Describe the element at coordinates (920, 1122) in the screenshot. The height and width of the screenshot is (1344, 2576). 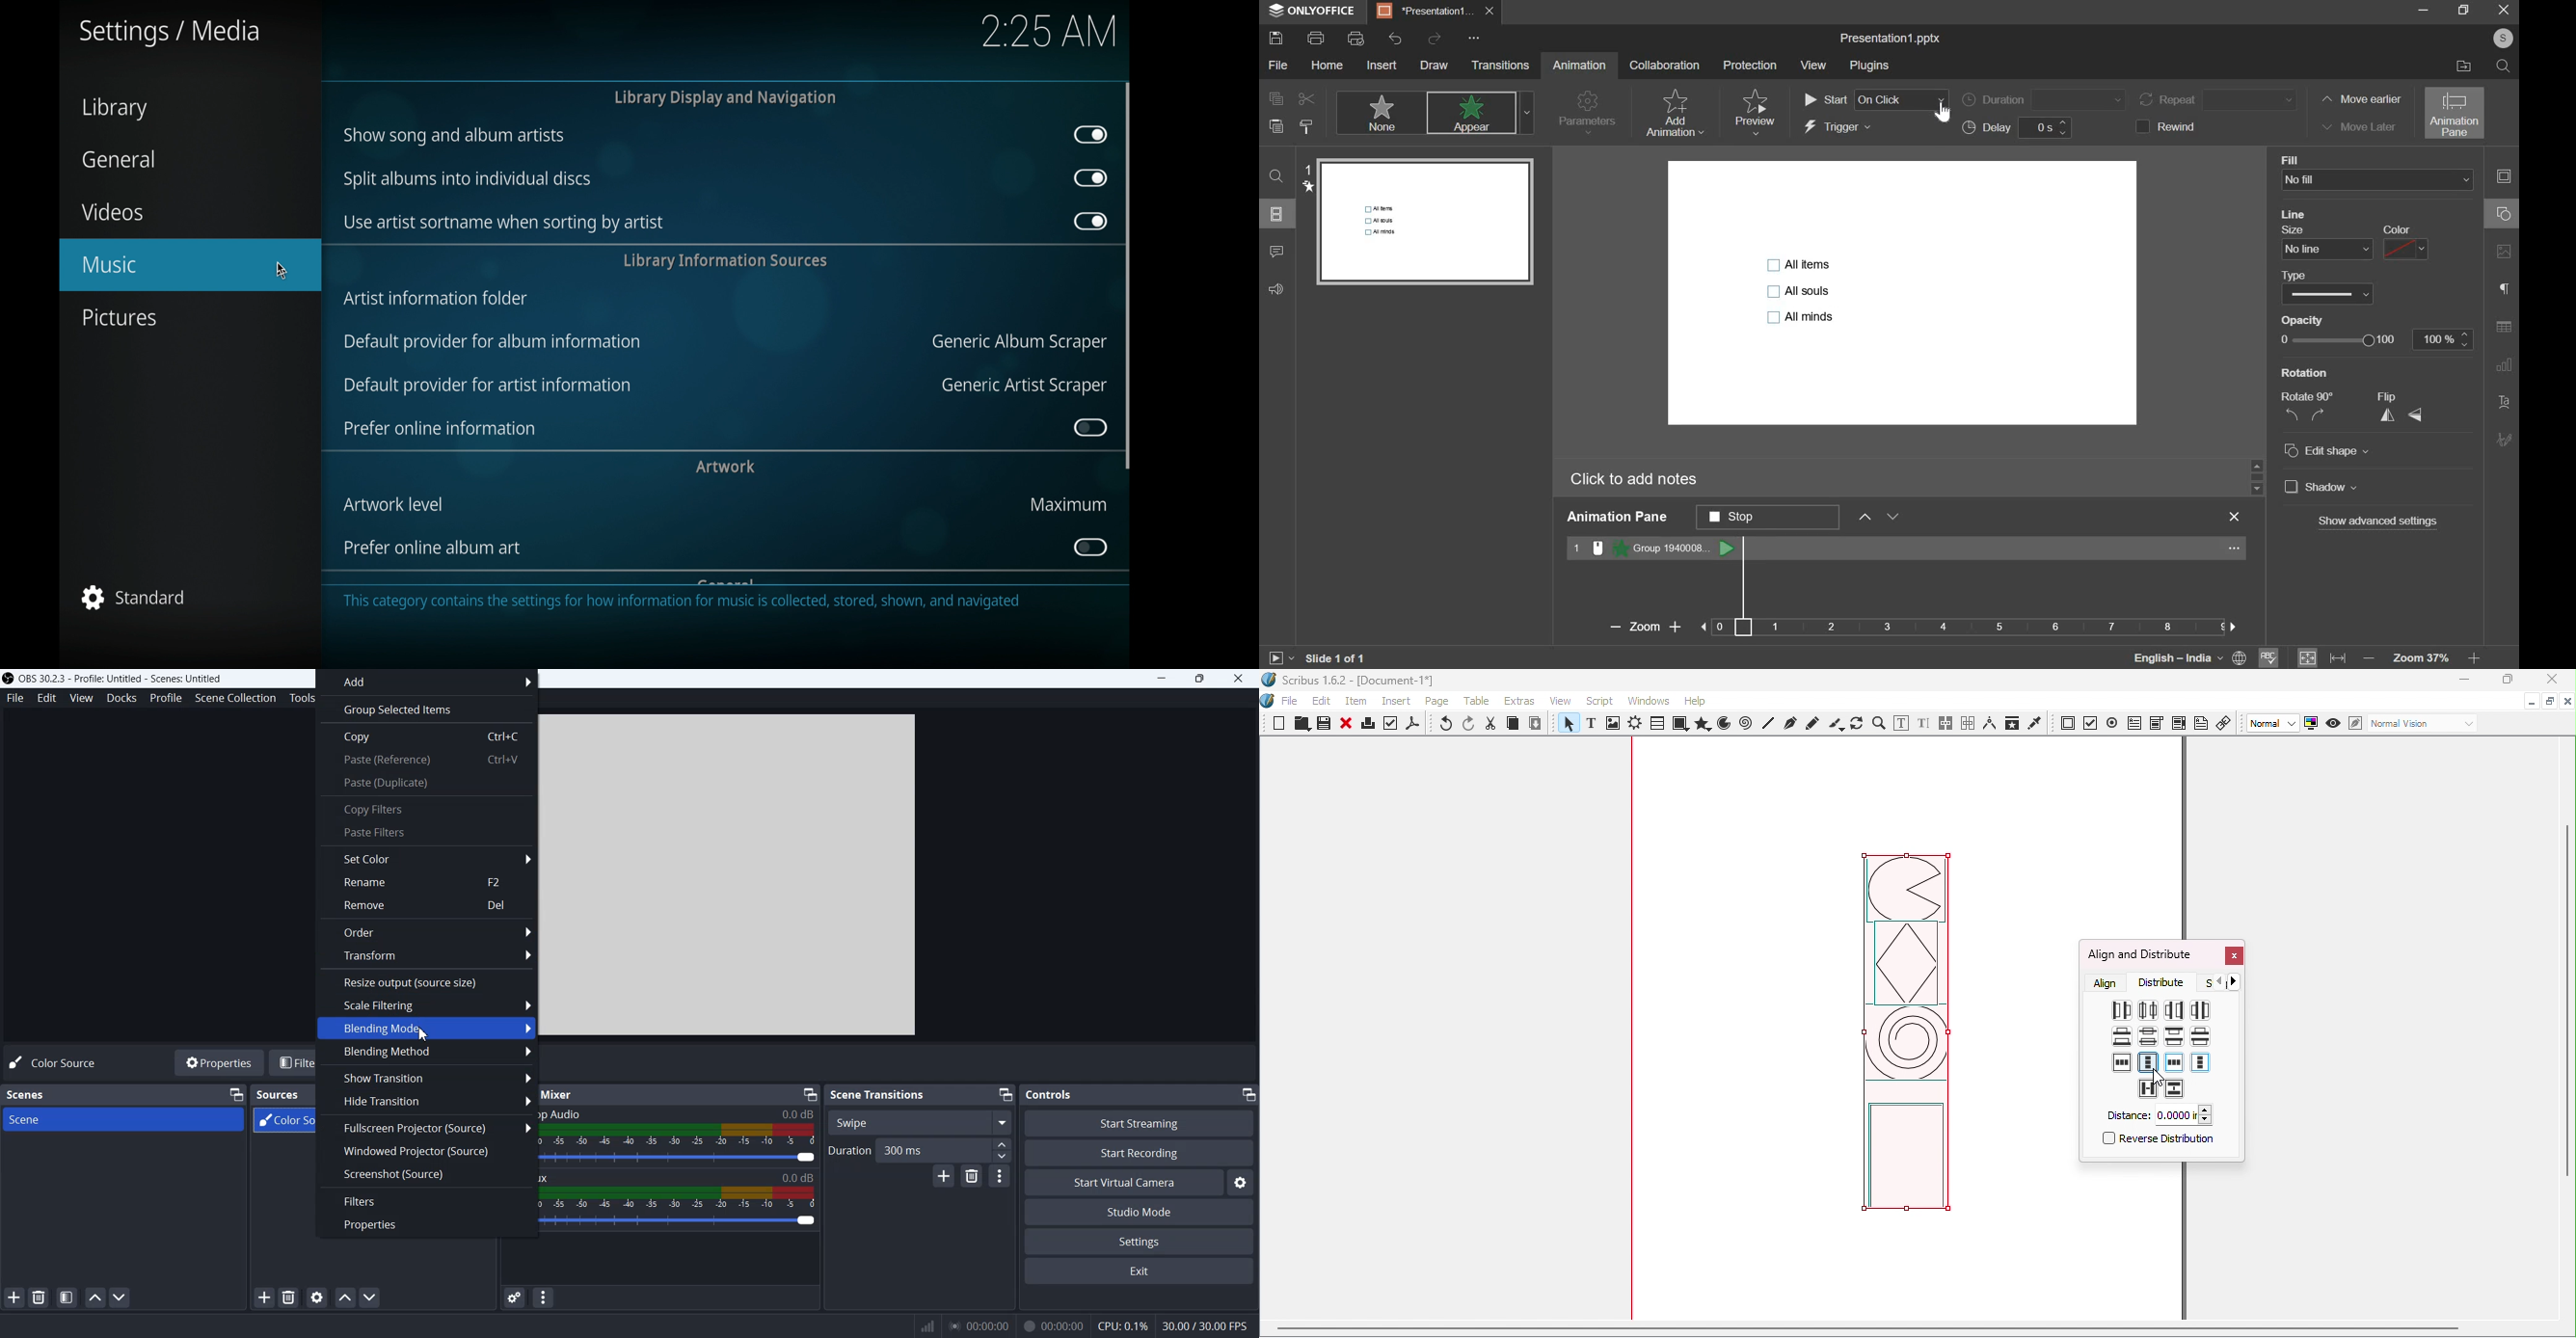
I see `Swipe` at that location.